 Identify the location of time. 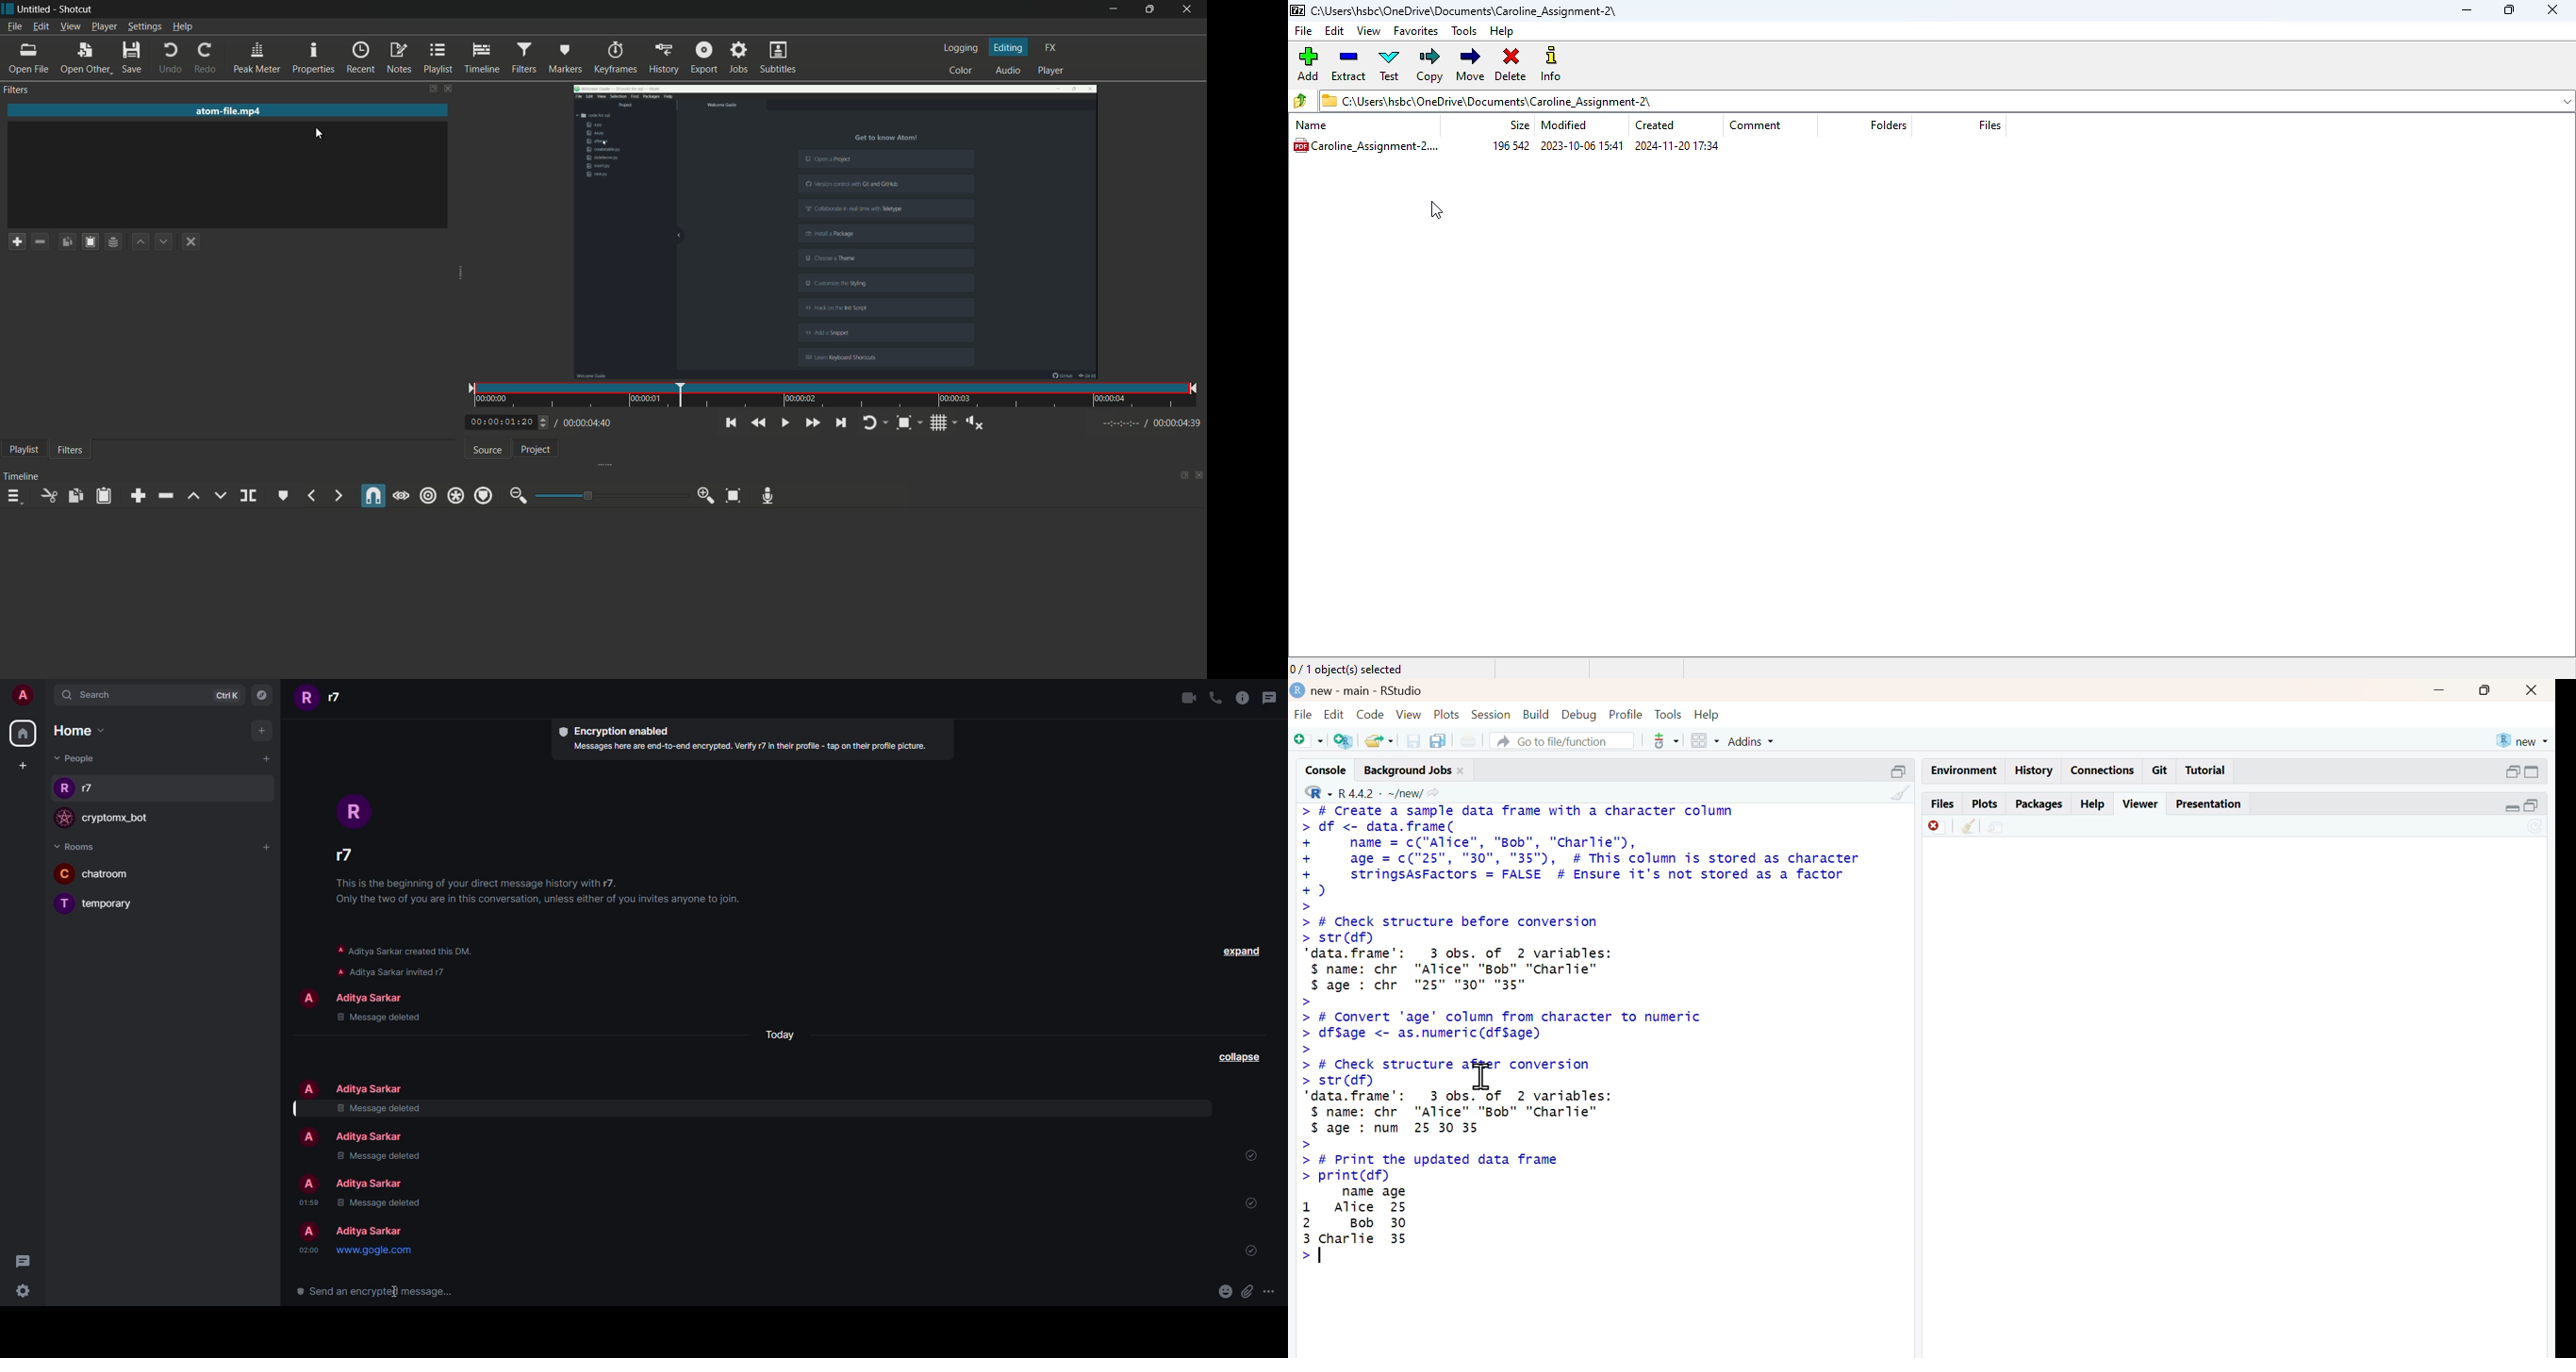
(309, 1202).